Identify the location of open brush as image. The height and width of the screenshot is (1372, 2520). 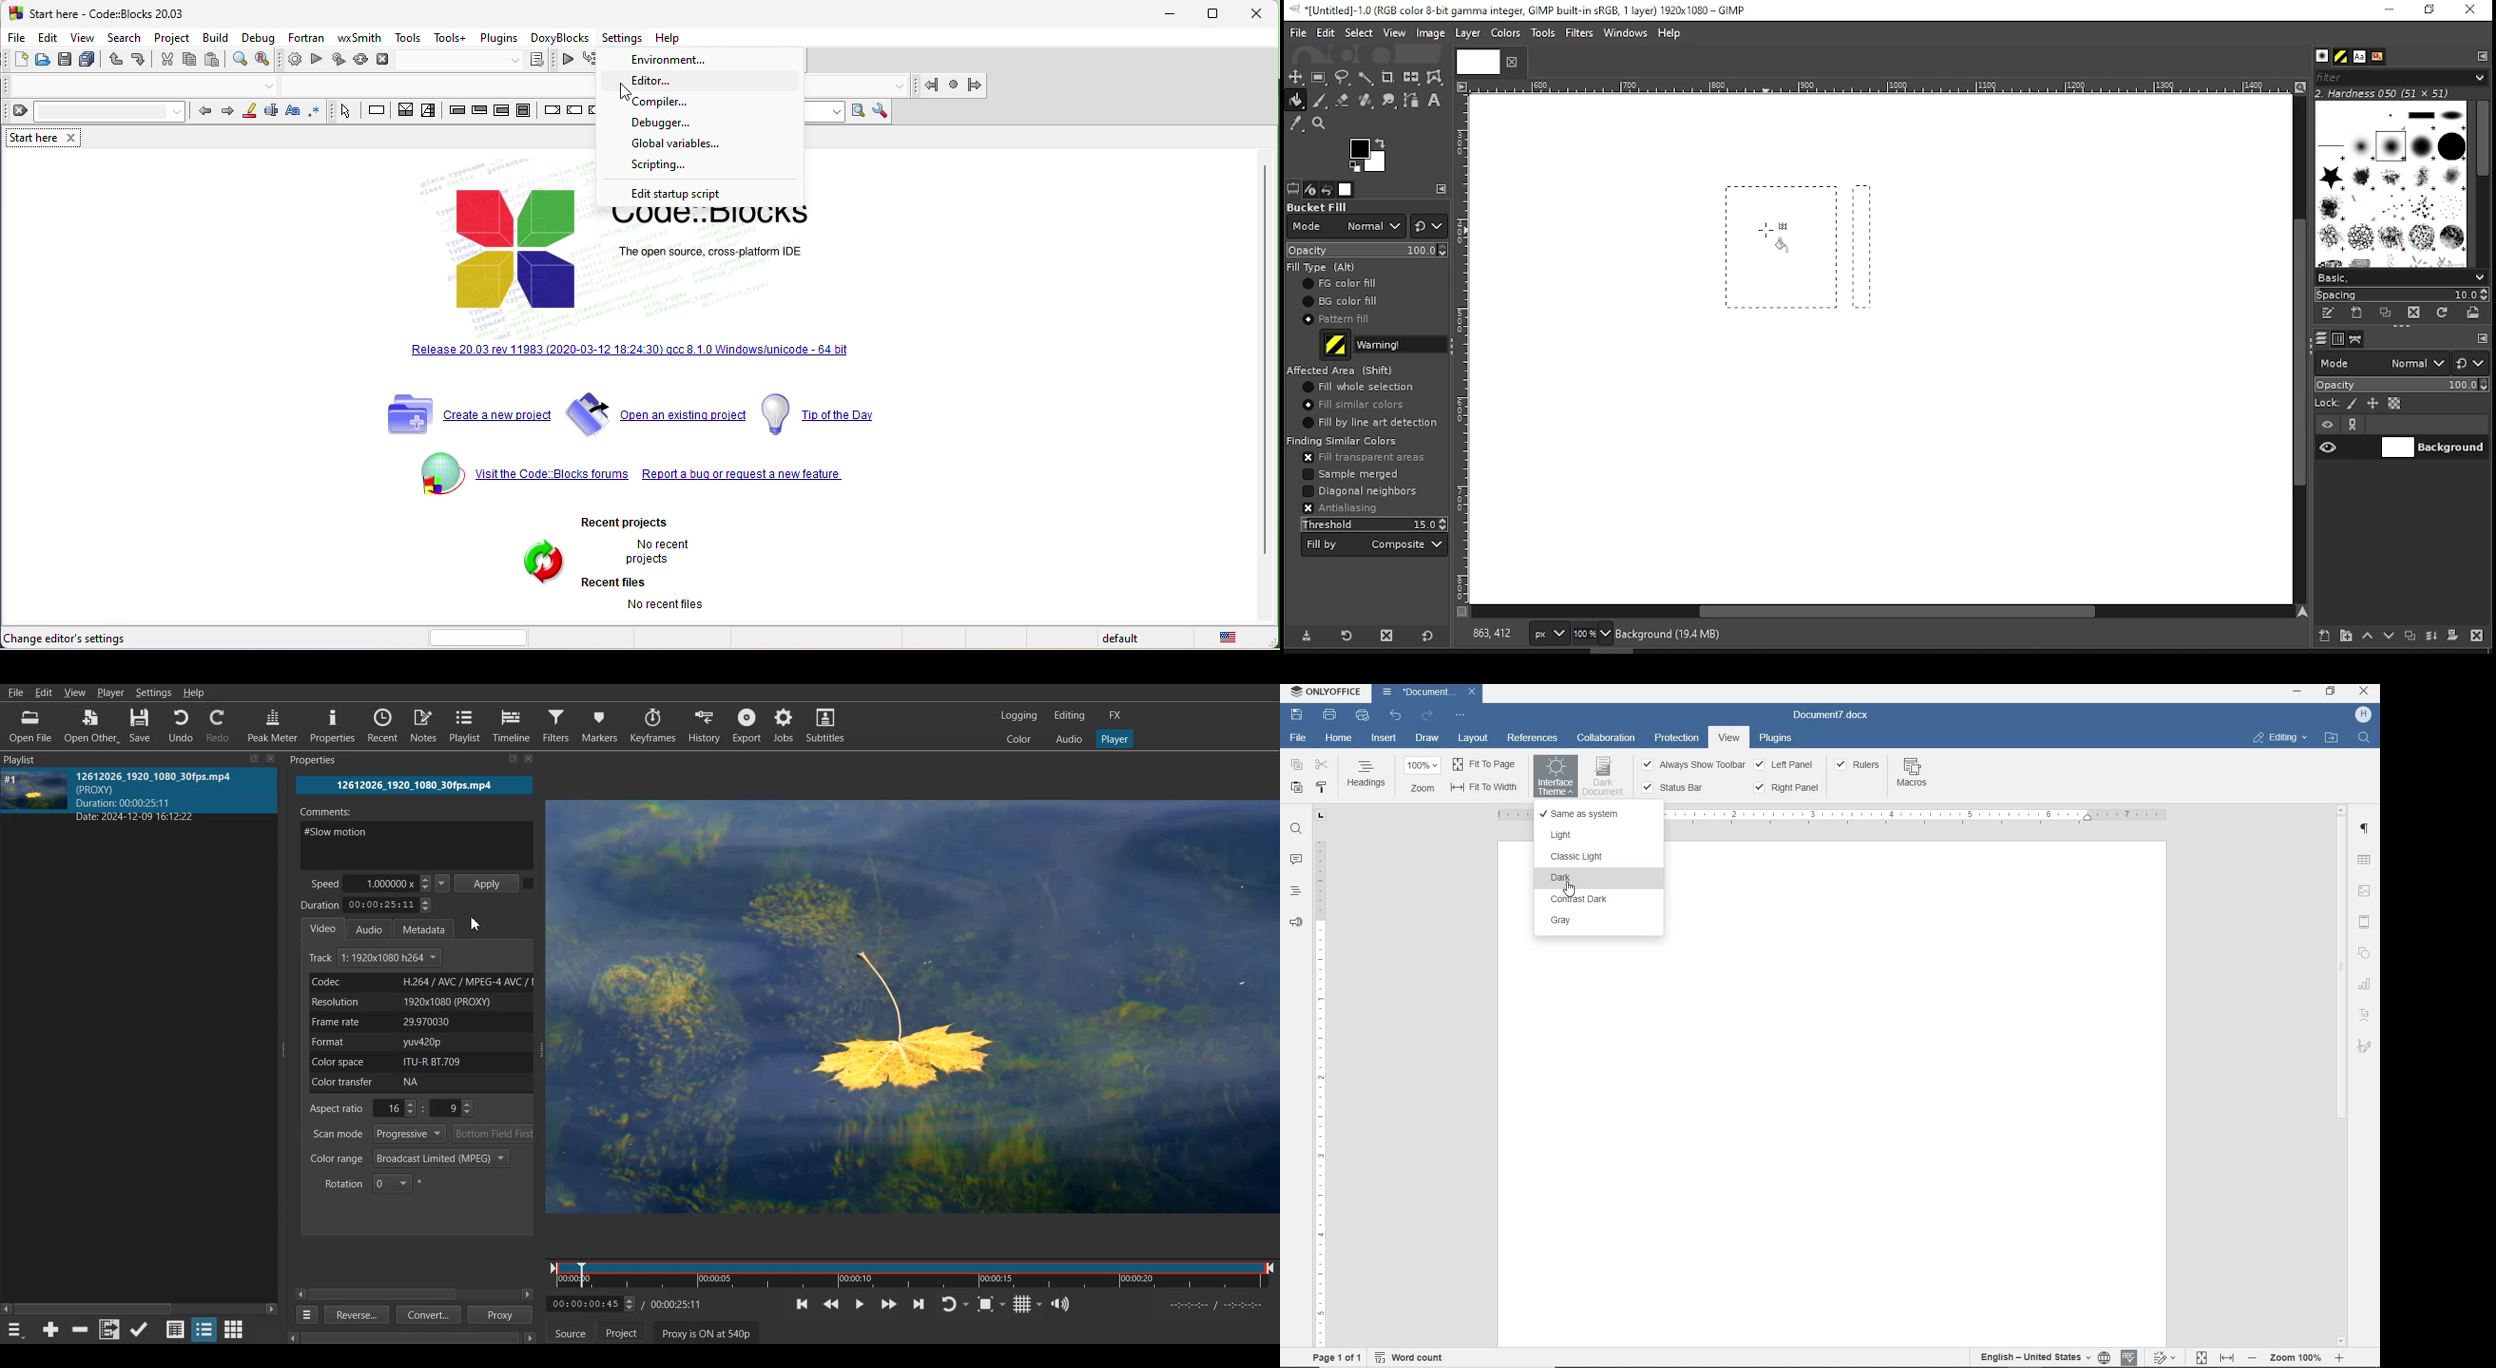
(2474, 313).